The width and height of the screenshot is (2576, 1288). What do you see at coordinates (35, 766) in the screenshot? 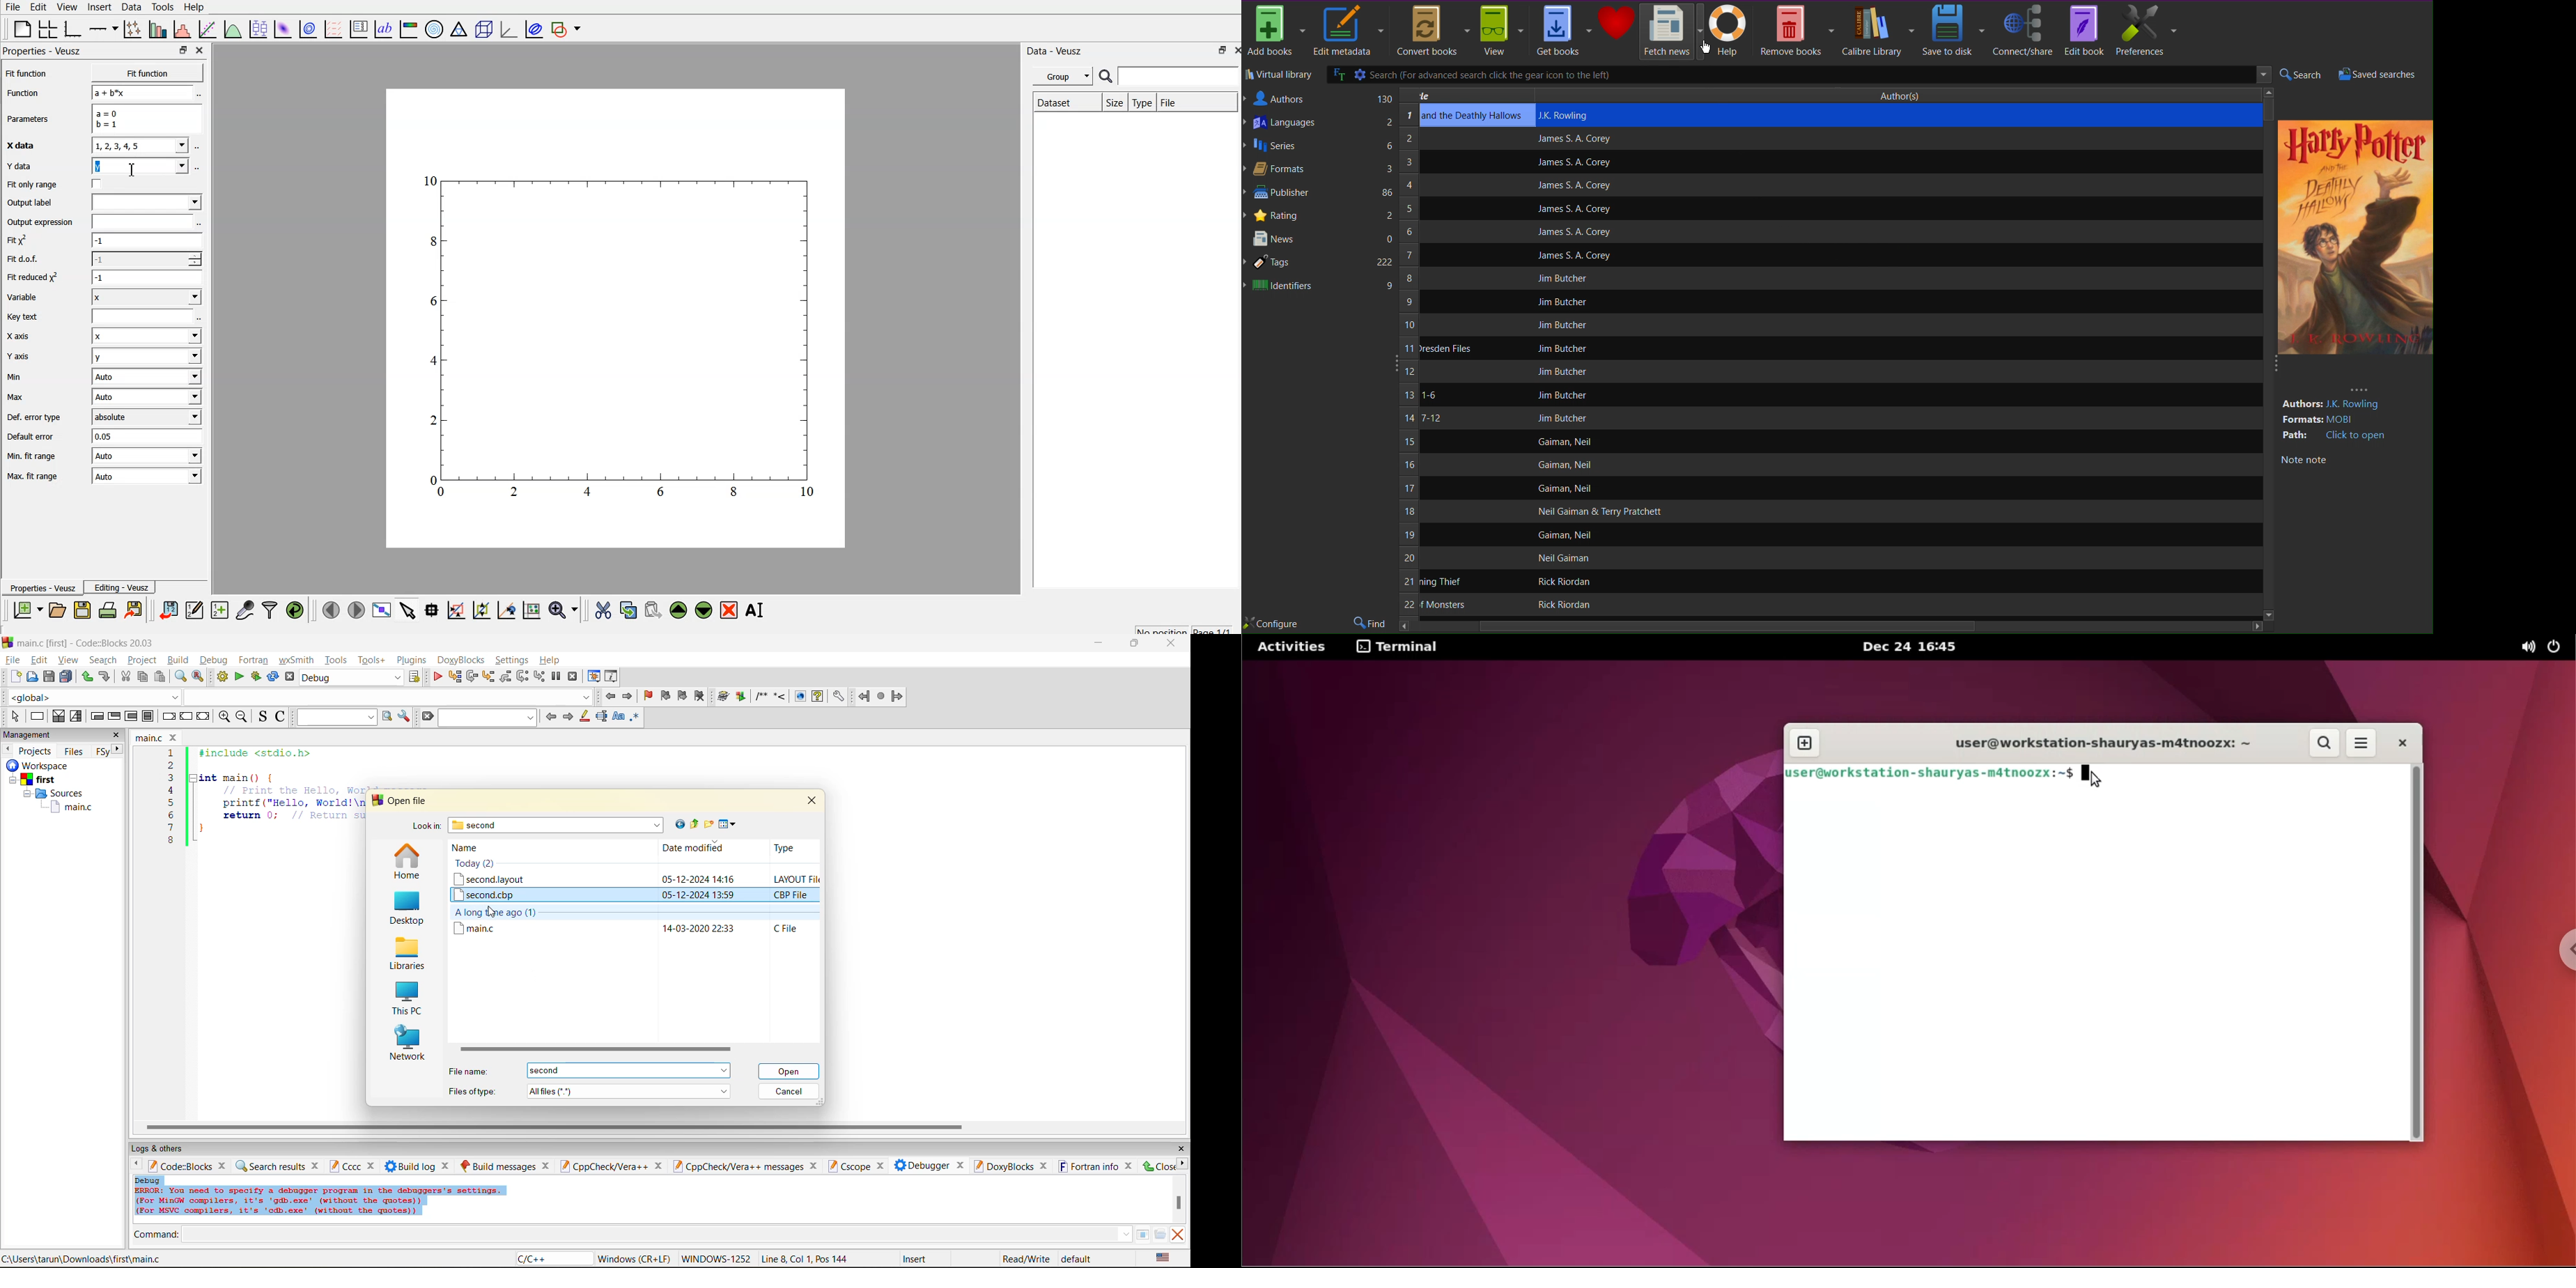
I see `` at bounding box center [35, 766].